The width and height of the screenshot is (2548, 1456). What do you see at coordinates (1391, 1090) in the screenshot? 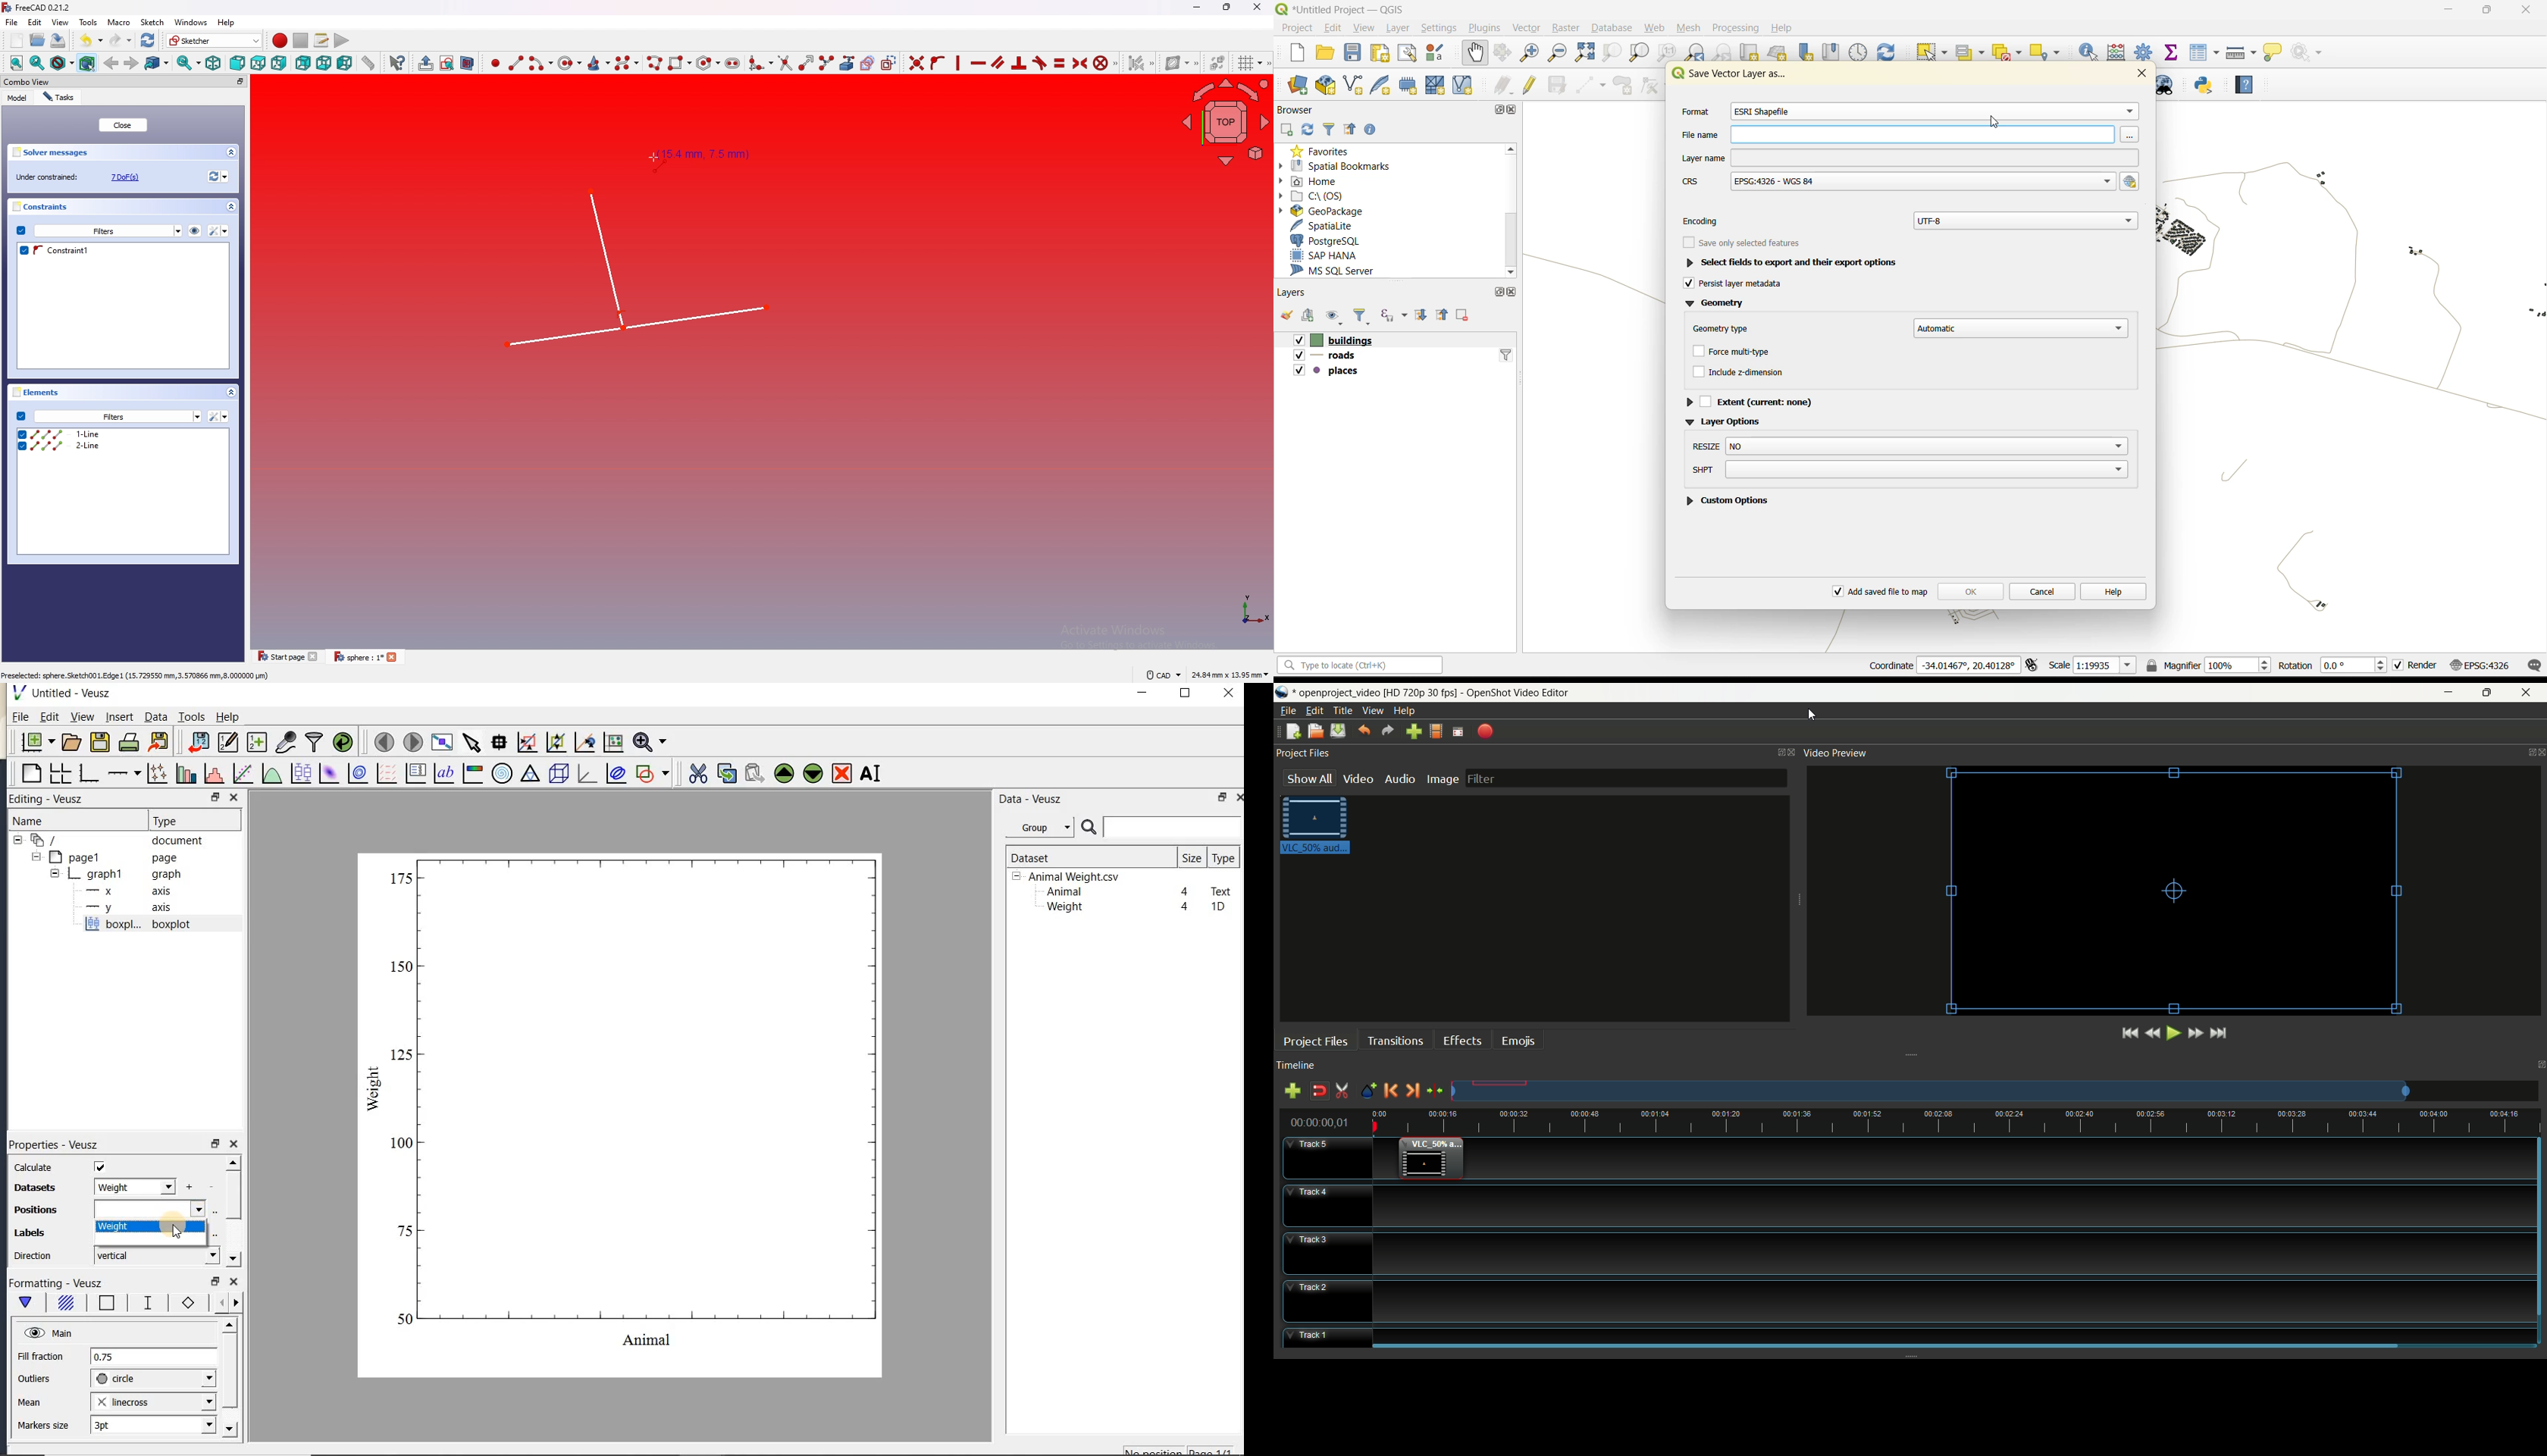
I see `previous marker` at bounding box center [1391, 1090].